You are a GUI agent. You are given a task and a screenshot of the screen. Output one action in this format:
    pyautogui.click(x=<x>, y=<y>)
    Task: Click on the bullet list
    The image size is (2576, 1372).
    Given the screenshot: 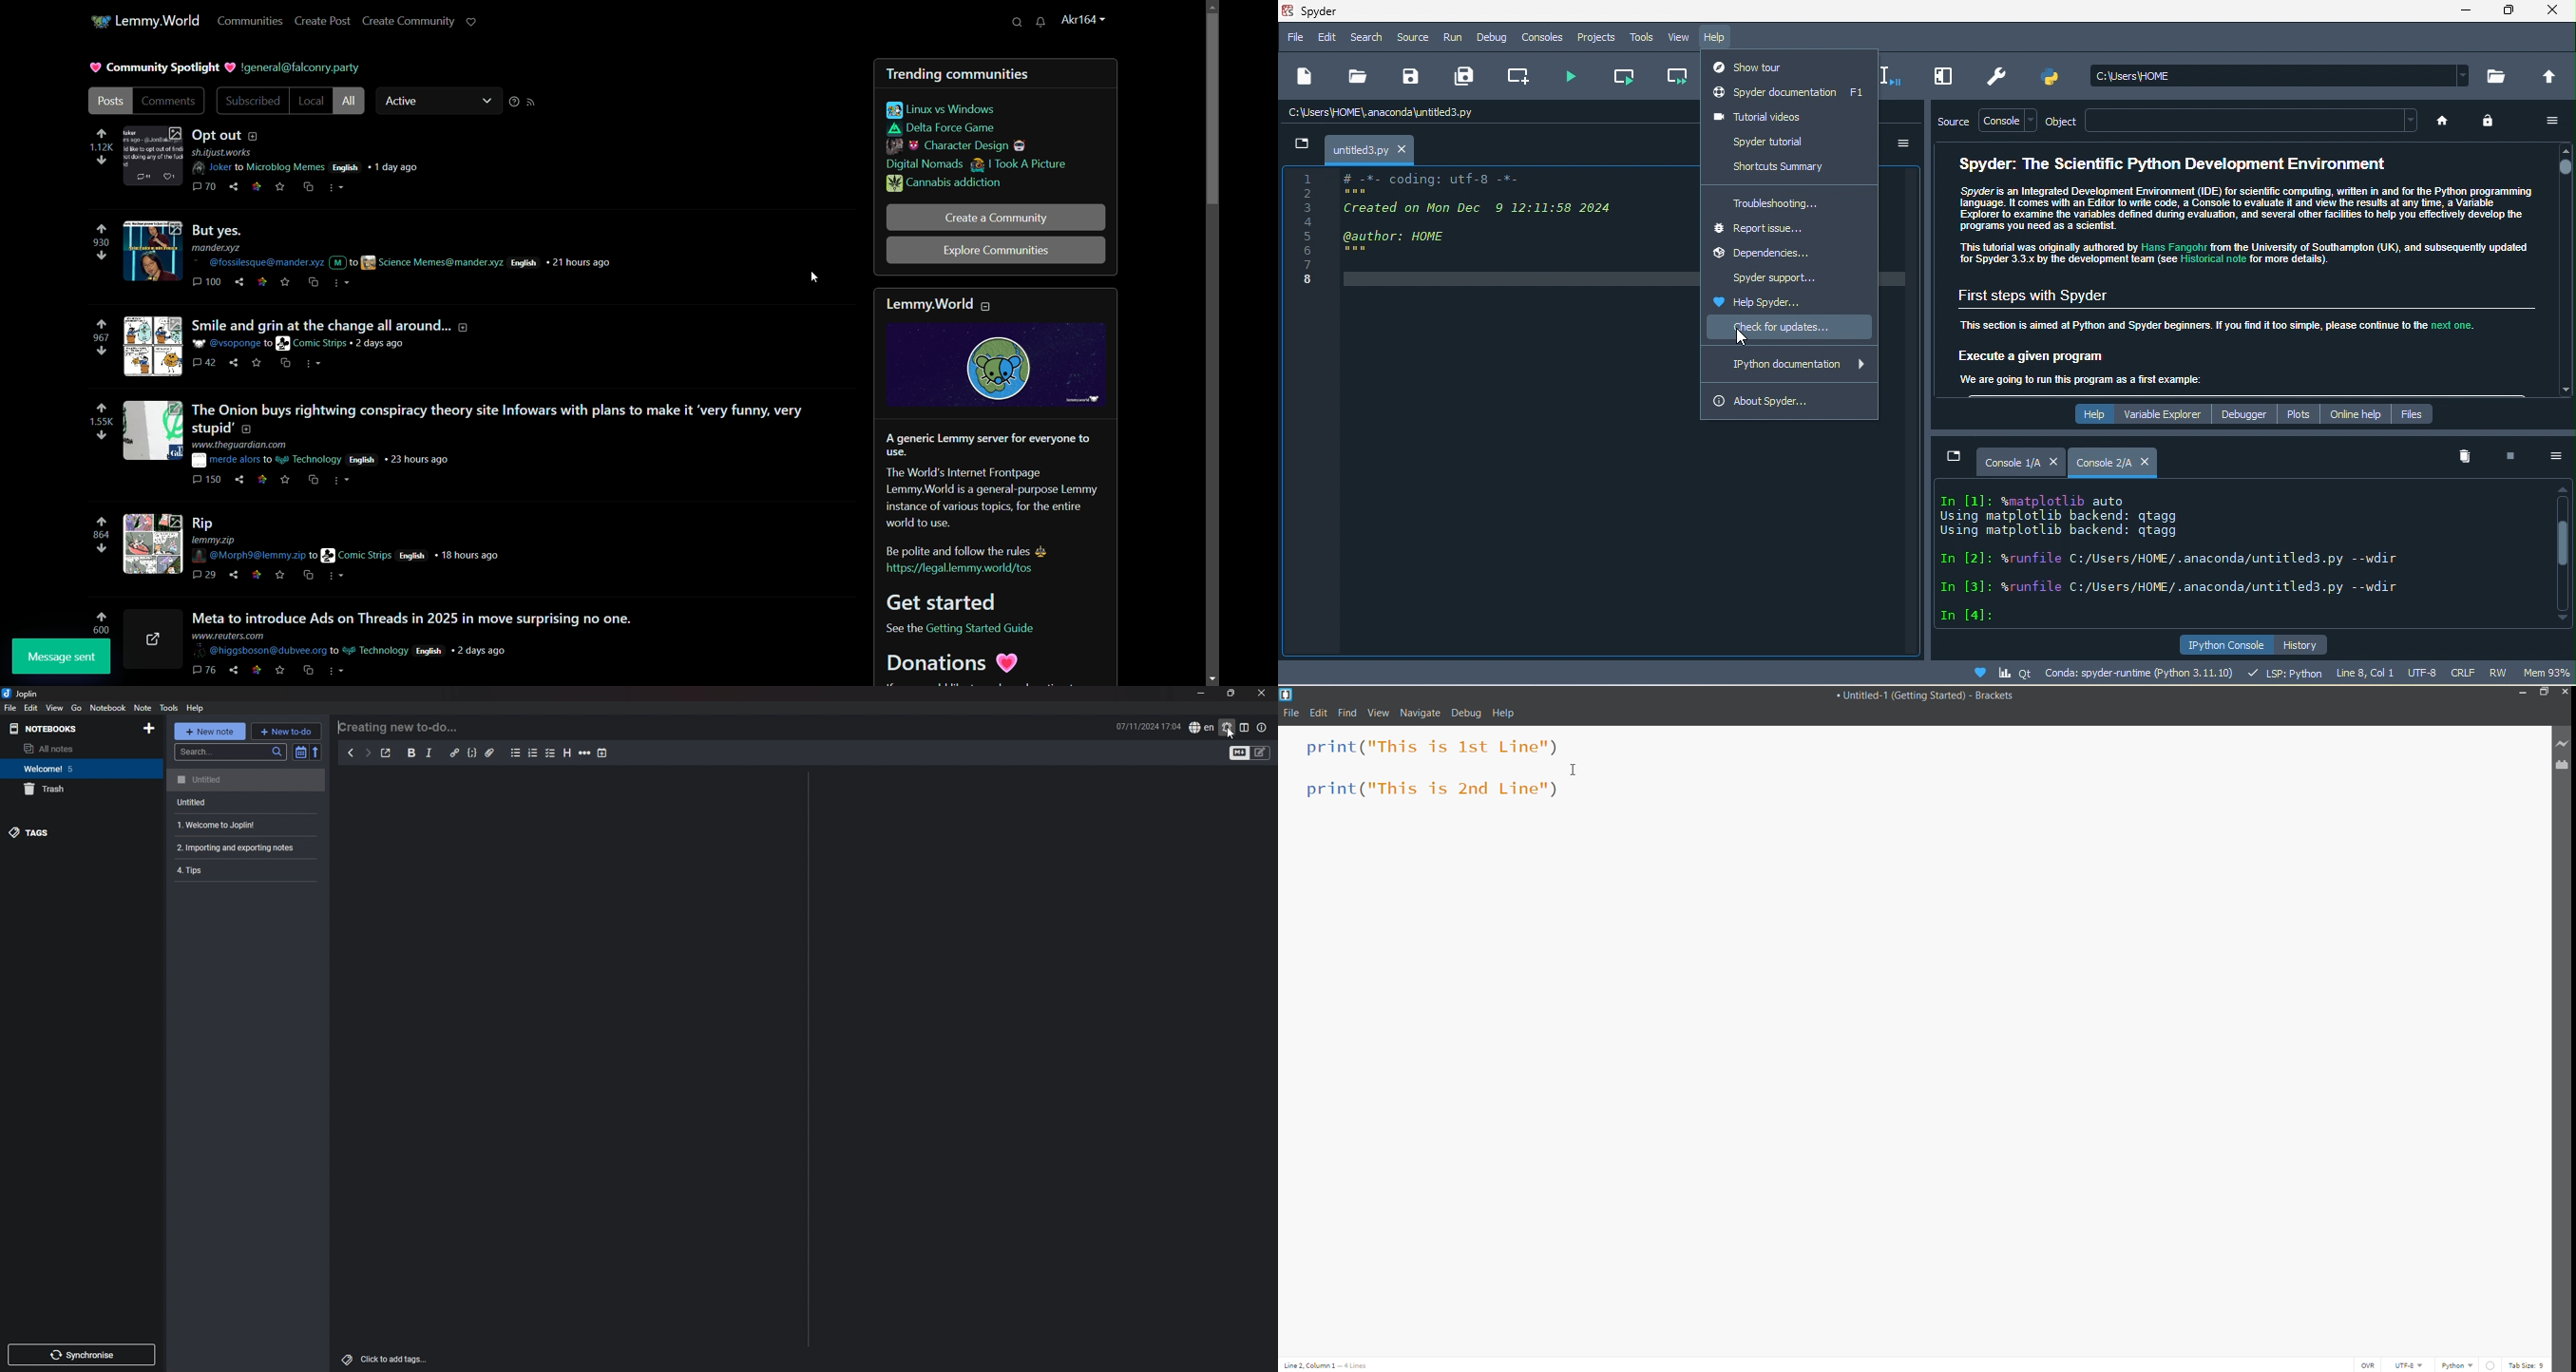 What is the action you would take?
    pyautogui.click(x=516, y=753)
    